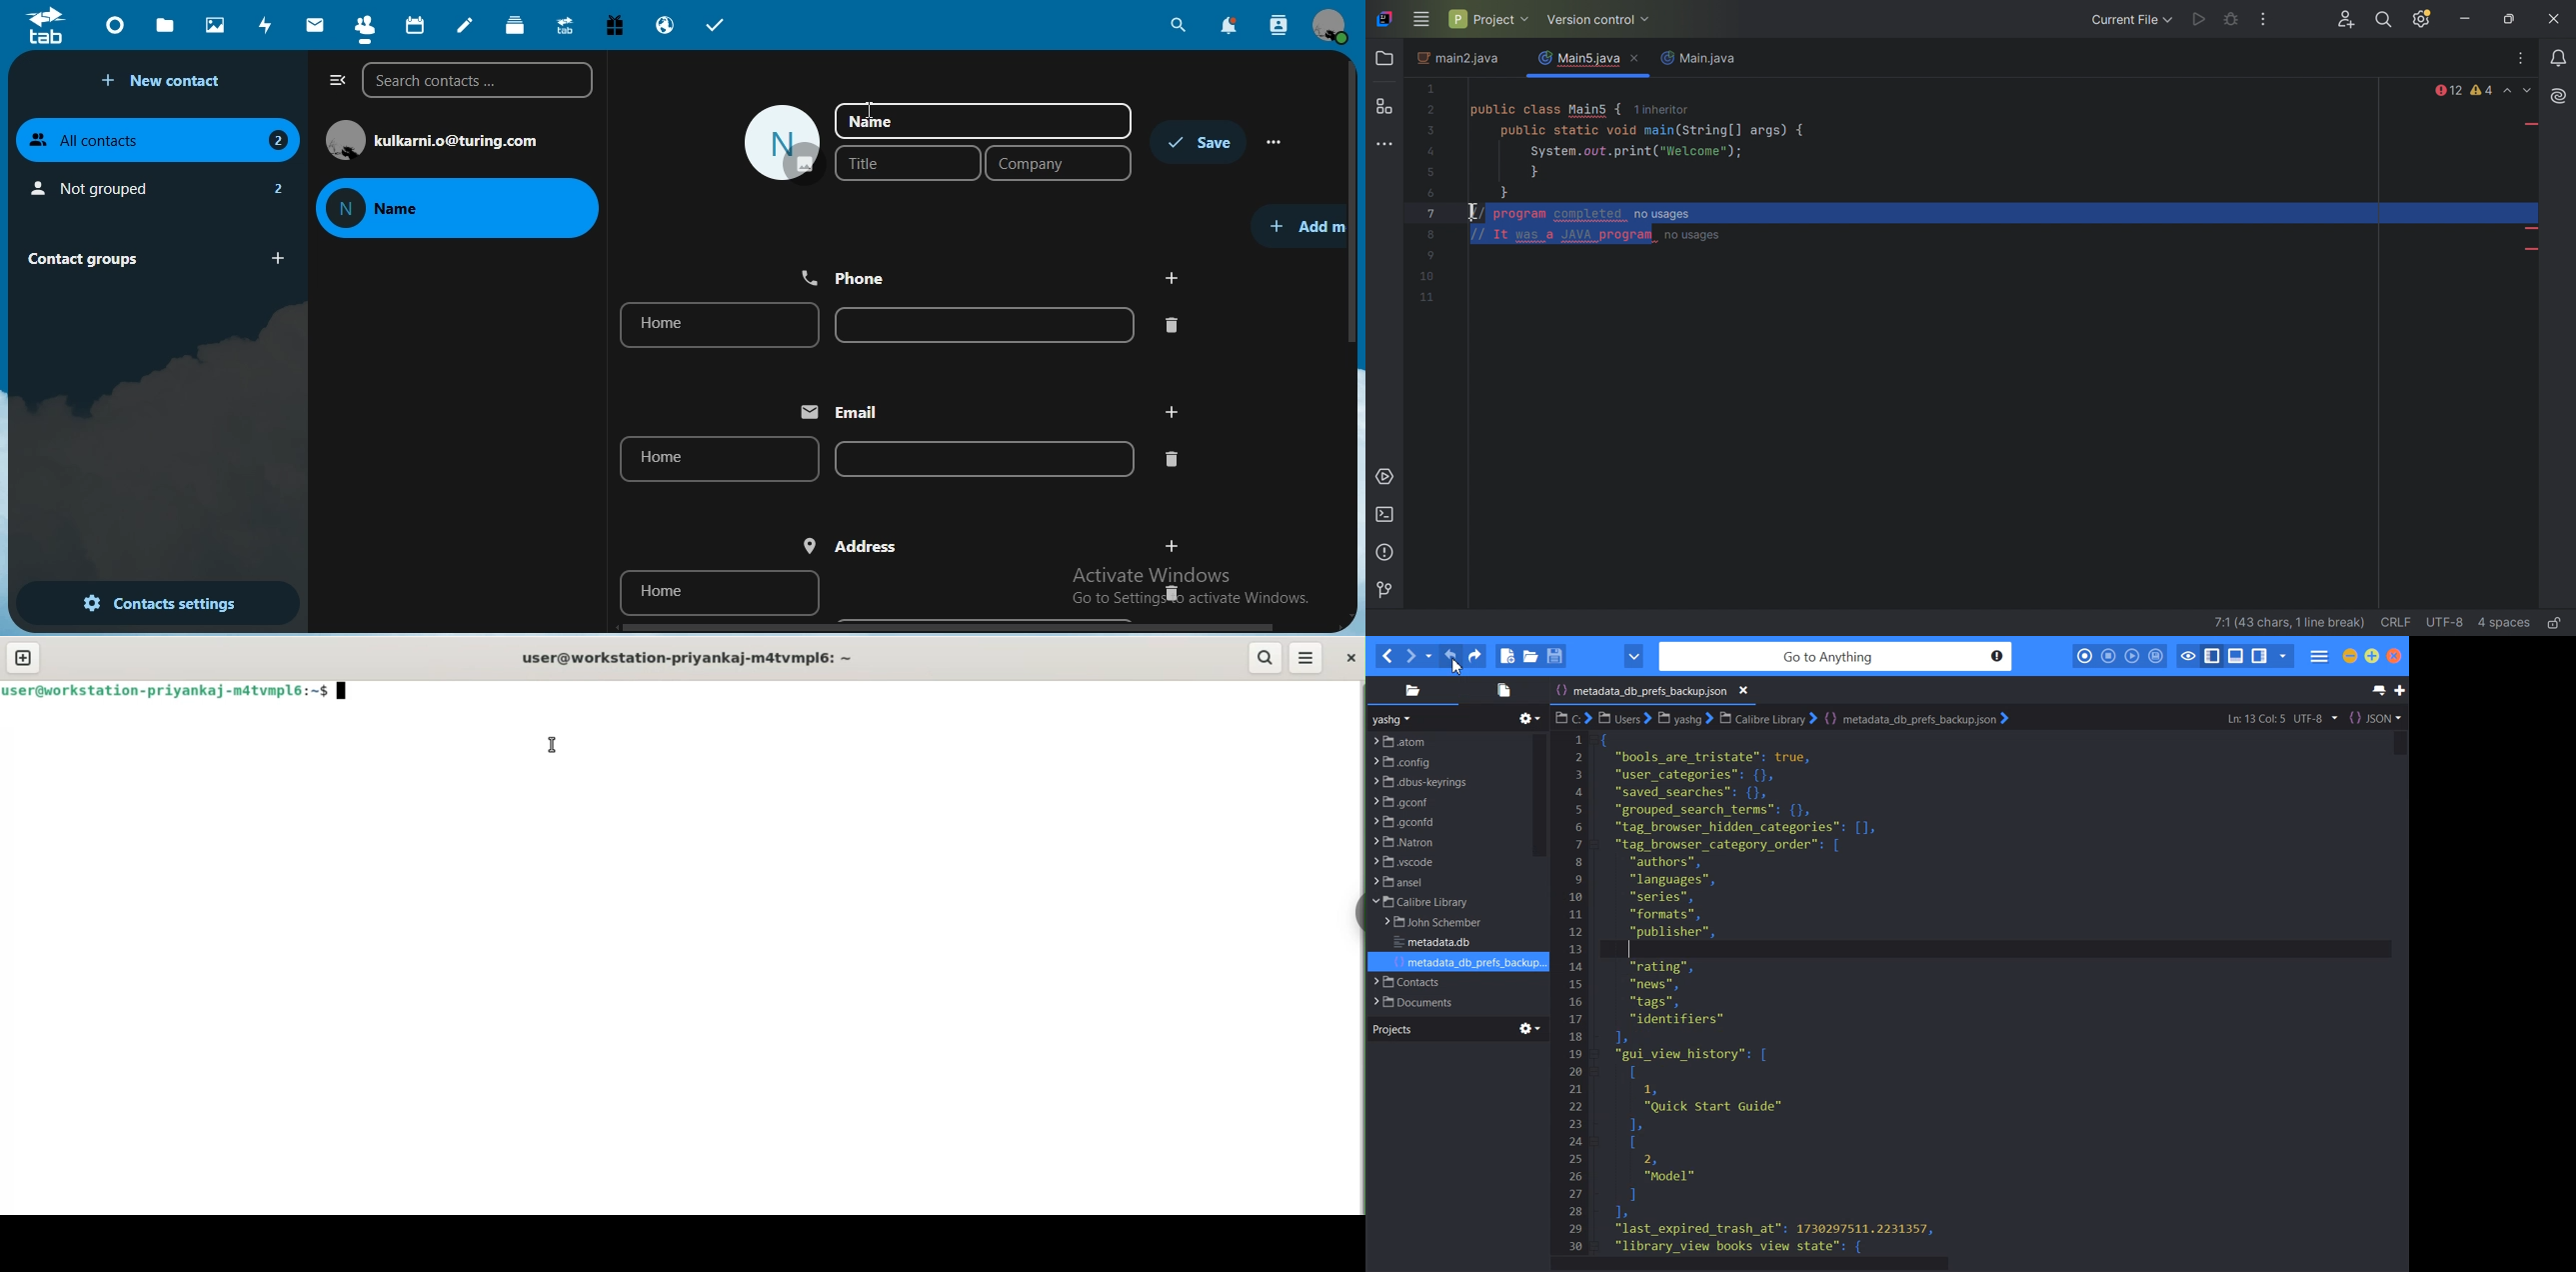 This screenshot has height=1288, width=2576. Describe the element at coordinates (2201, 19) in the screenshot. I see `Run` at that location.